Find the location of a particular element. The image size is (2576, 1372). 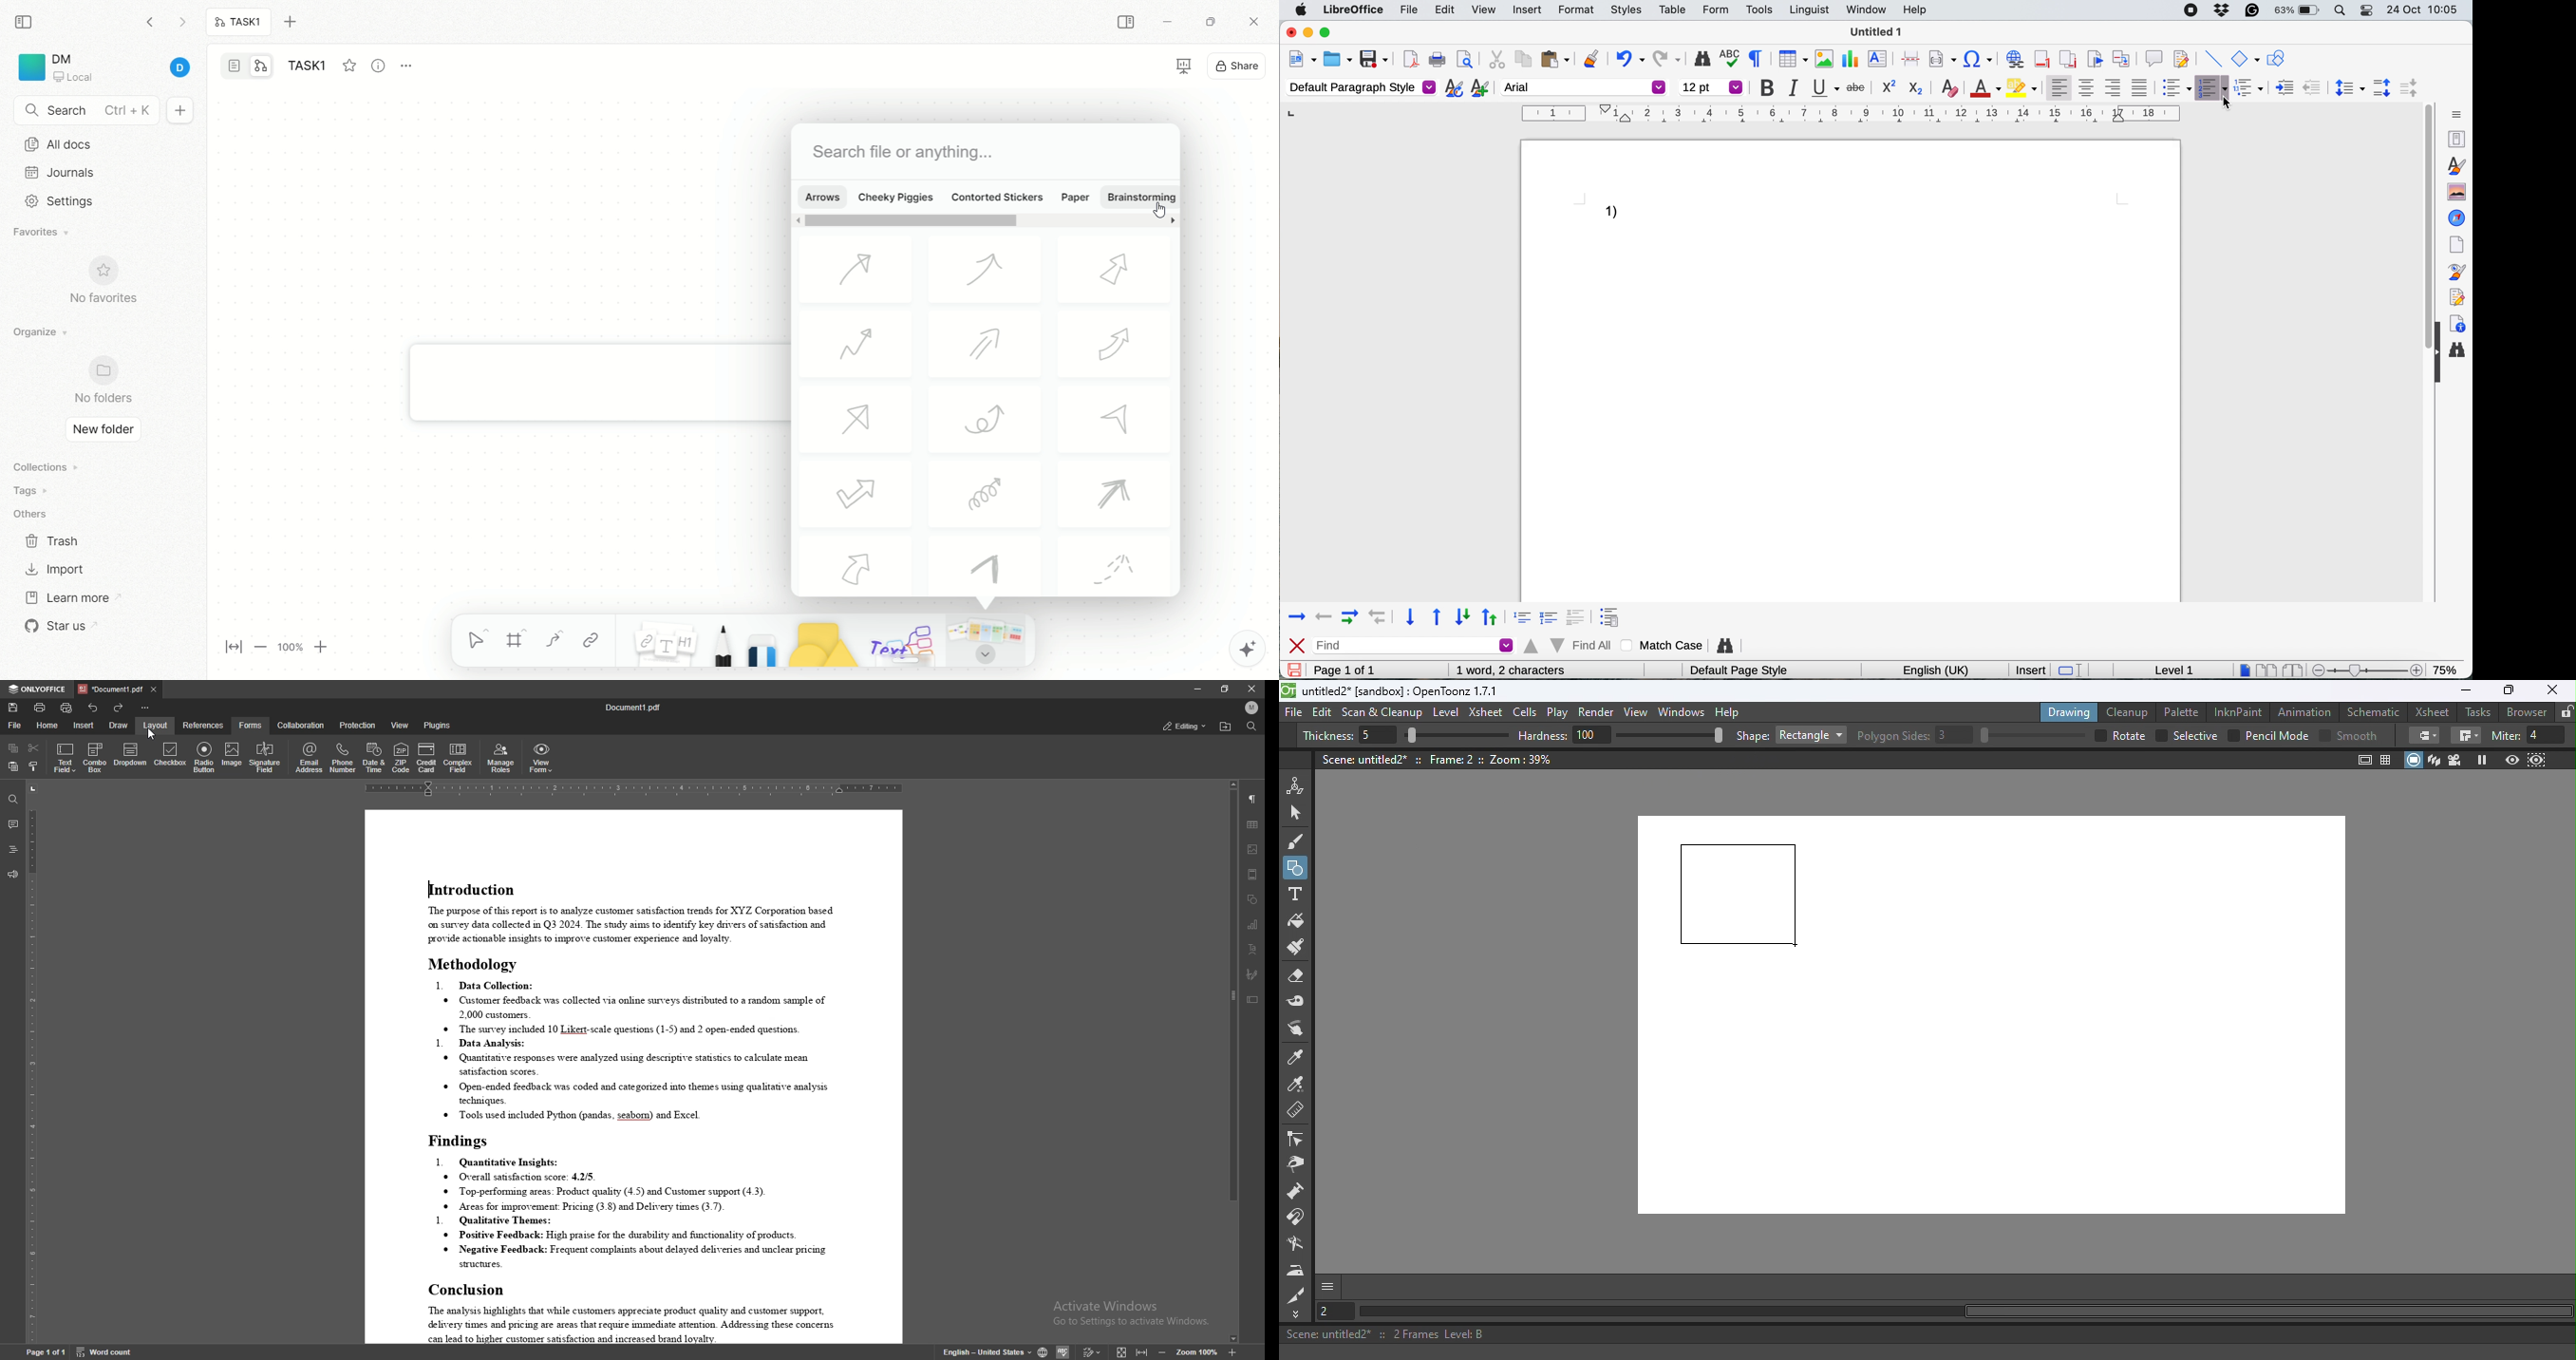

print preview is located at coordinates (1464, 59).